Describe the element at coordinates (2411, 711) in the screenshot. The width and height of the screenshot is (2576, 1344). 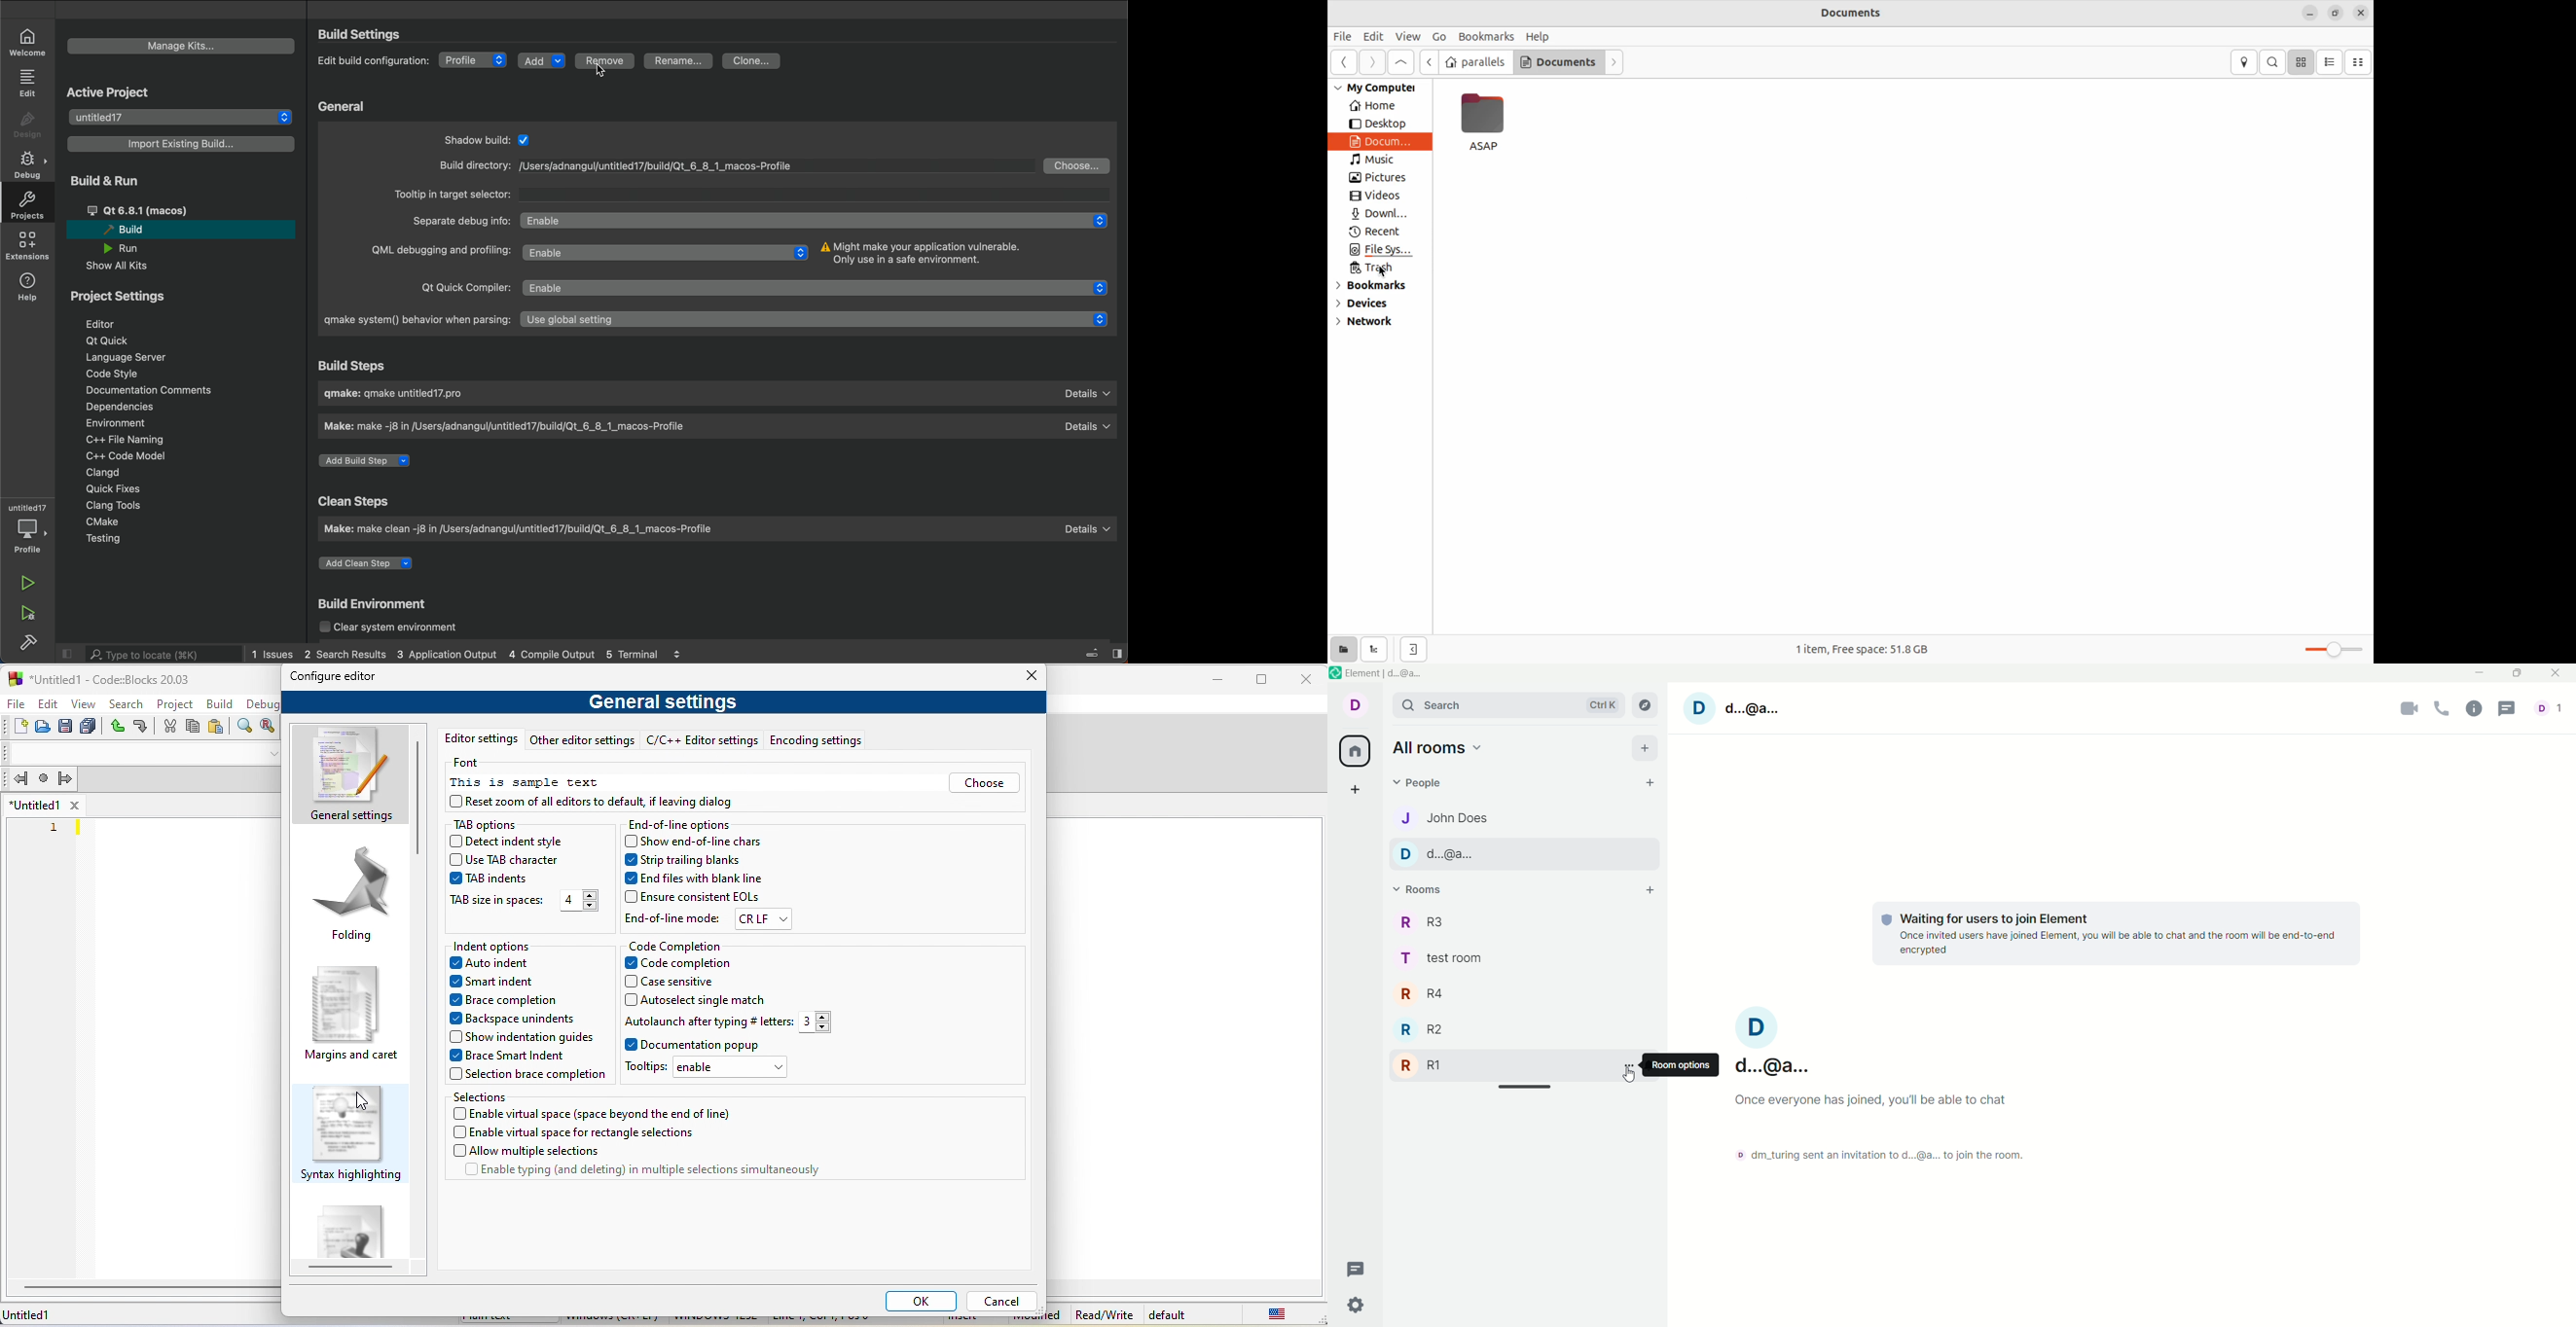
I see `video call` at that location.